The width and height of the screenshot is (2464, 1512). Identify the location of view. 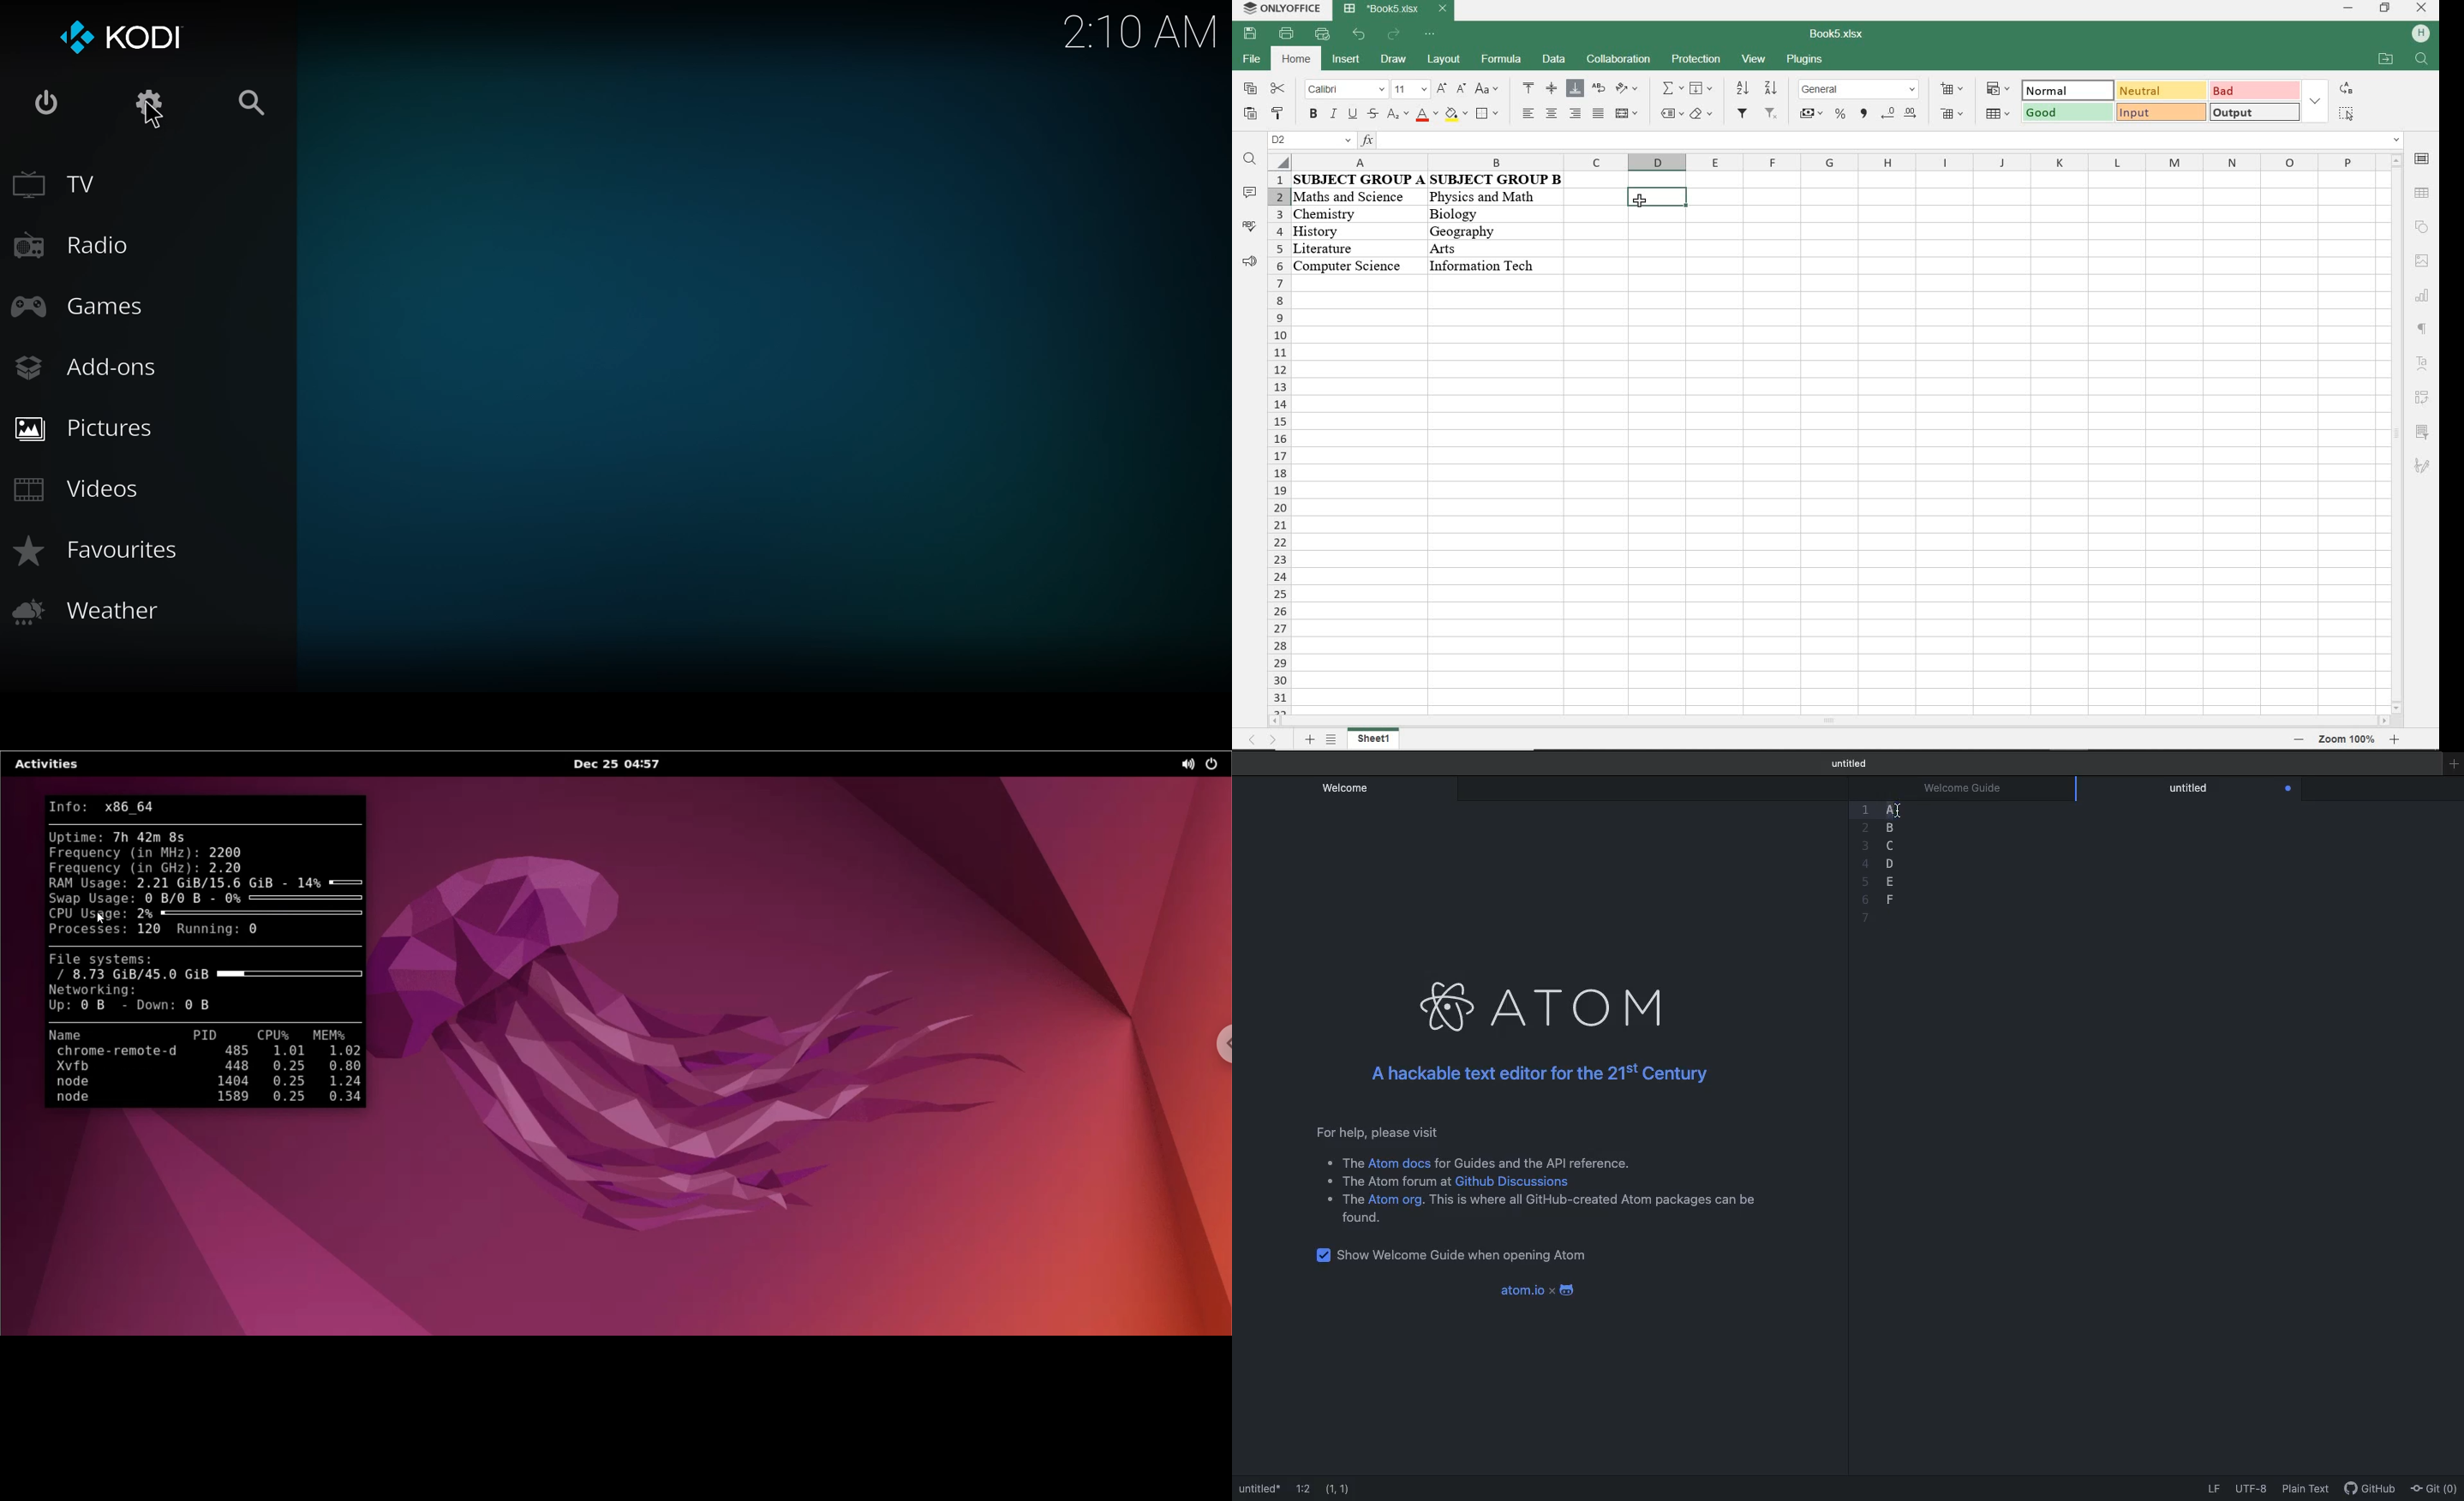
(1755, 58).